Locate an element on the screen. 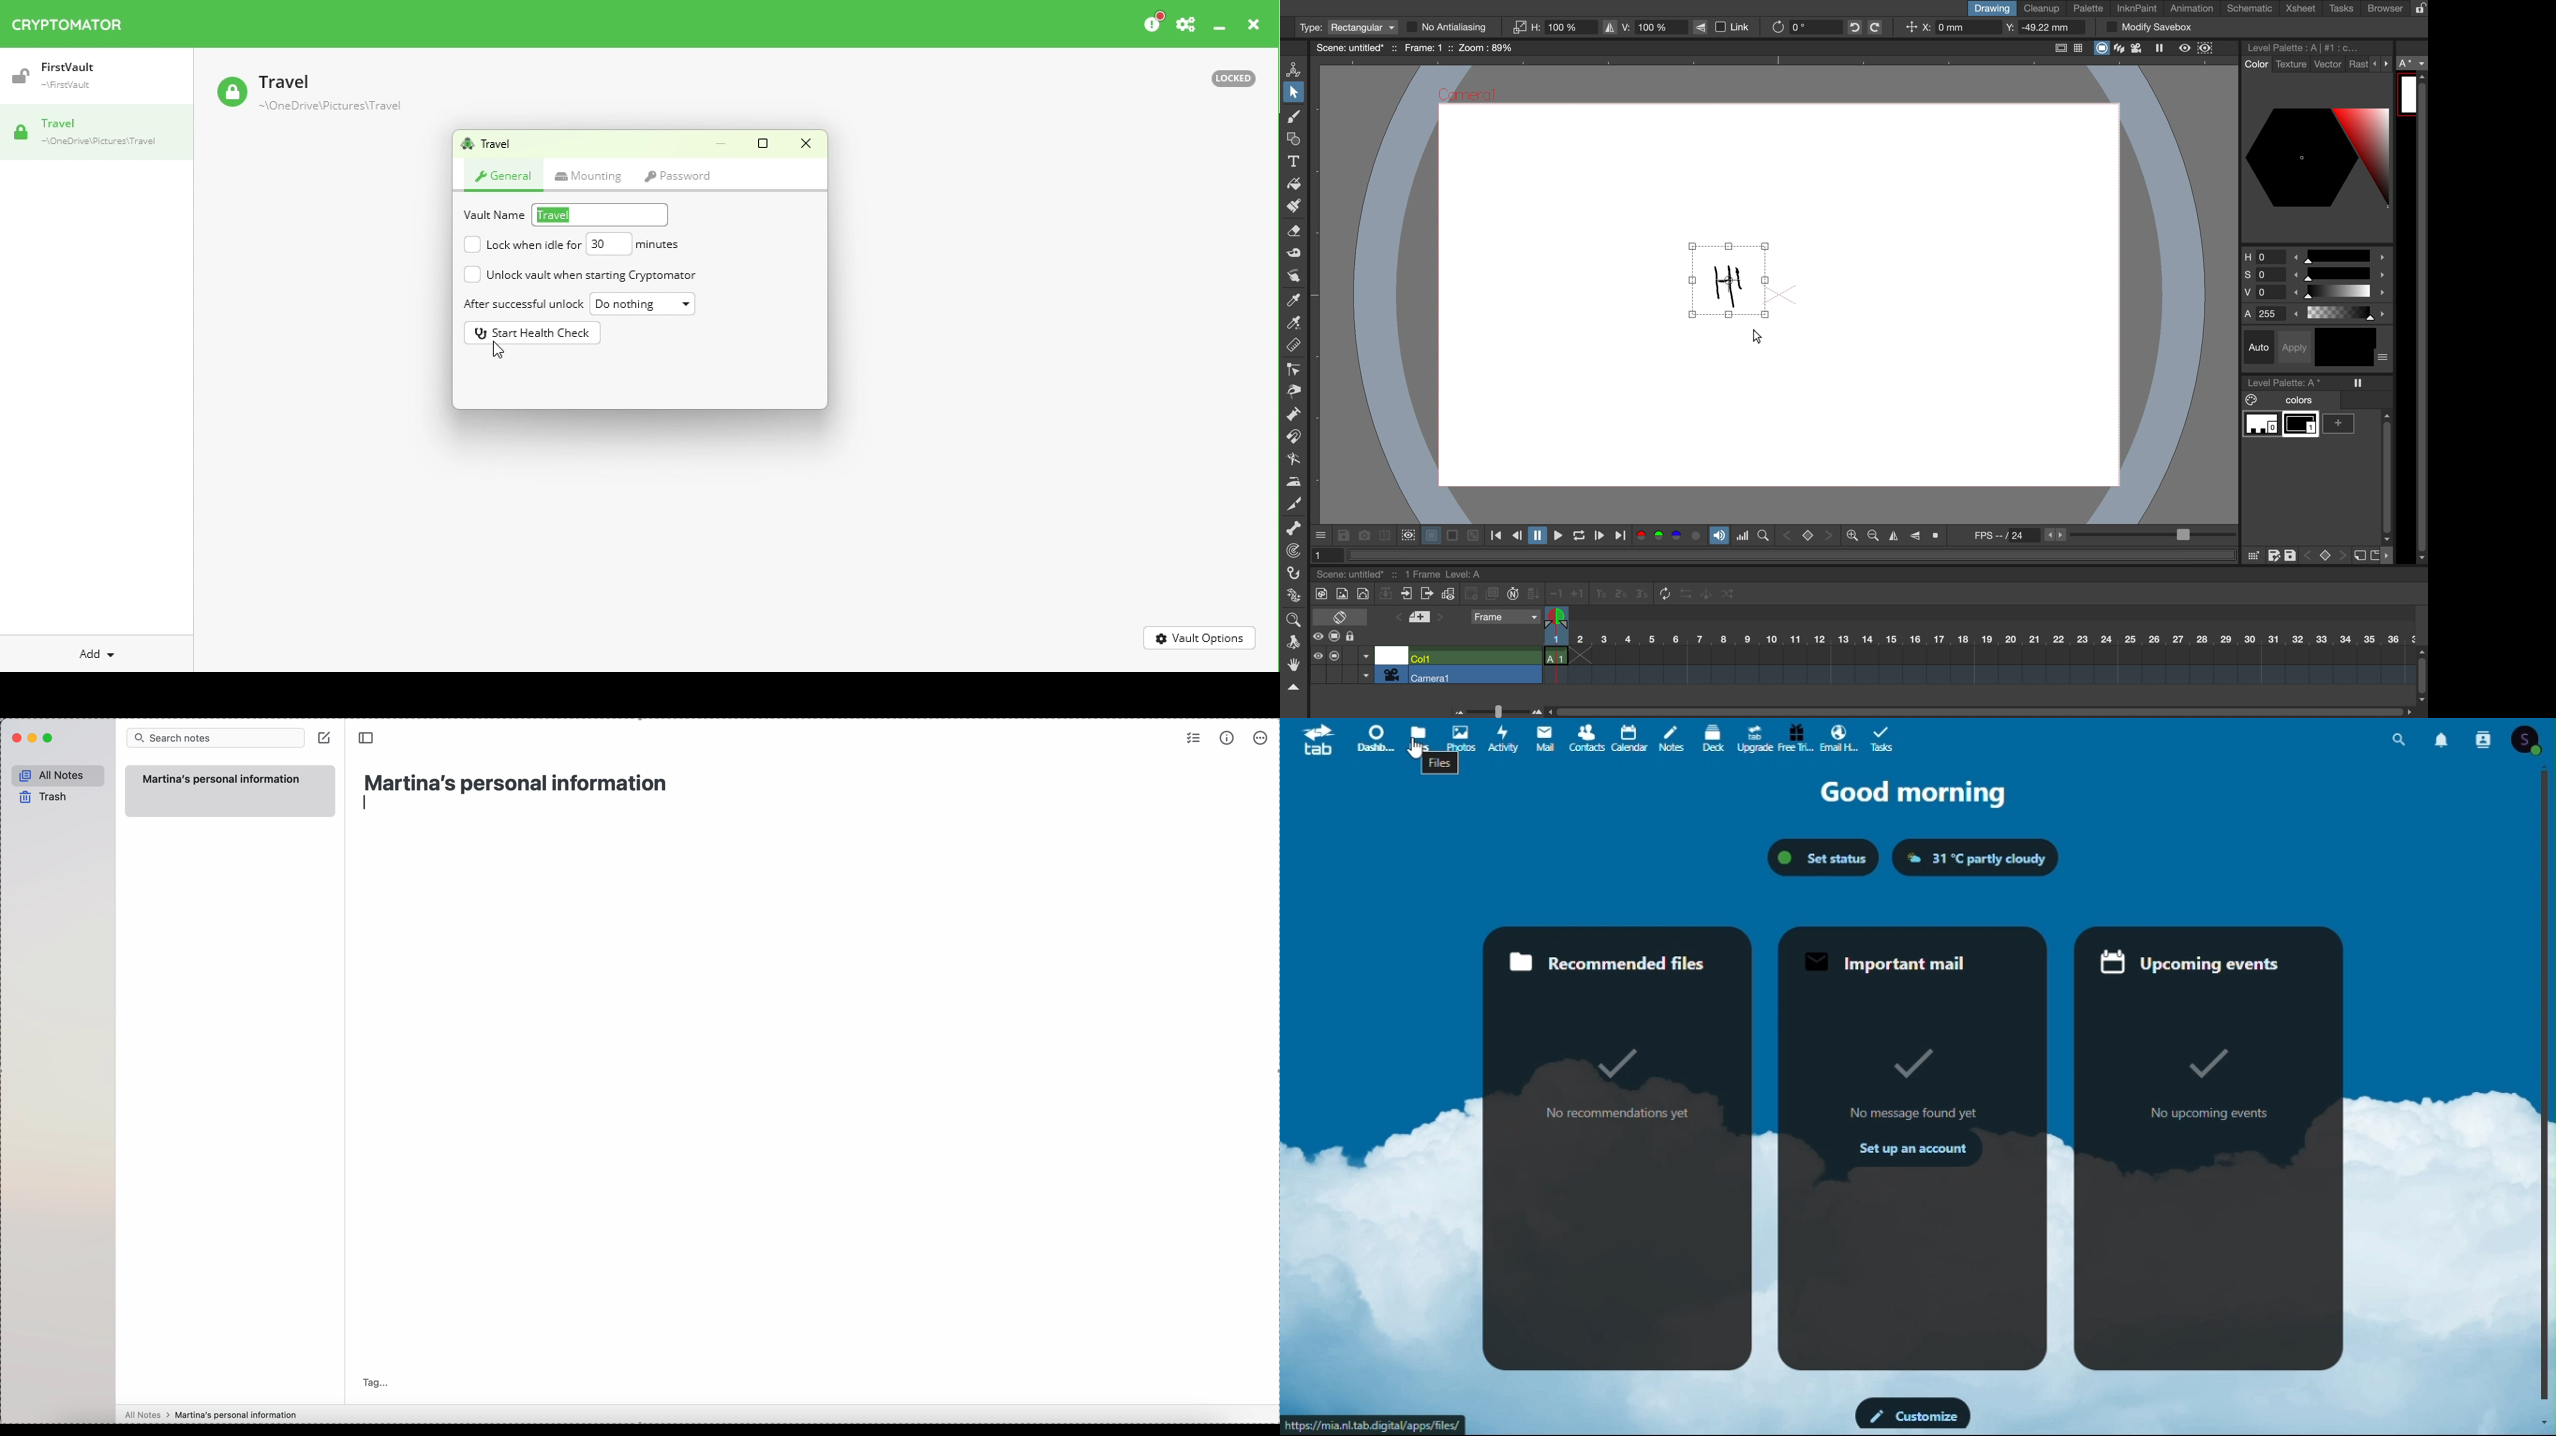 Image resolution: width=2576 pixels, height=1456 pixels. safe area is located at coordinates (2059, 46).